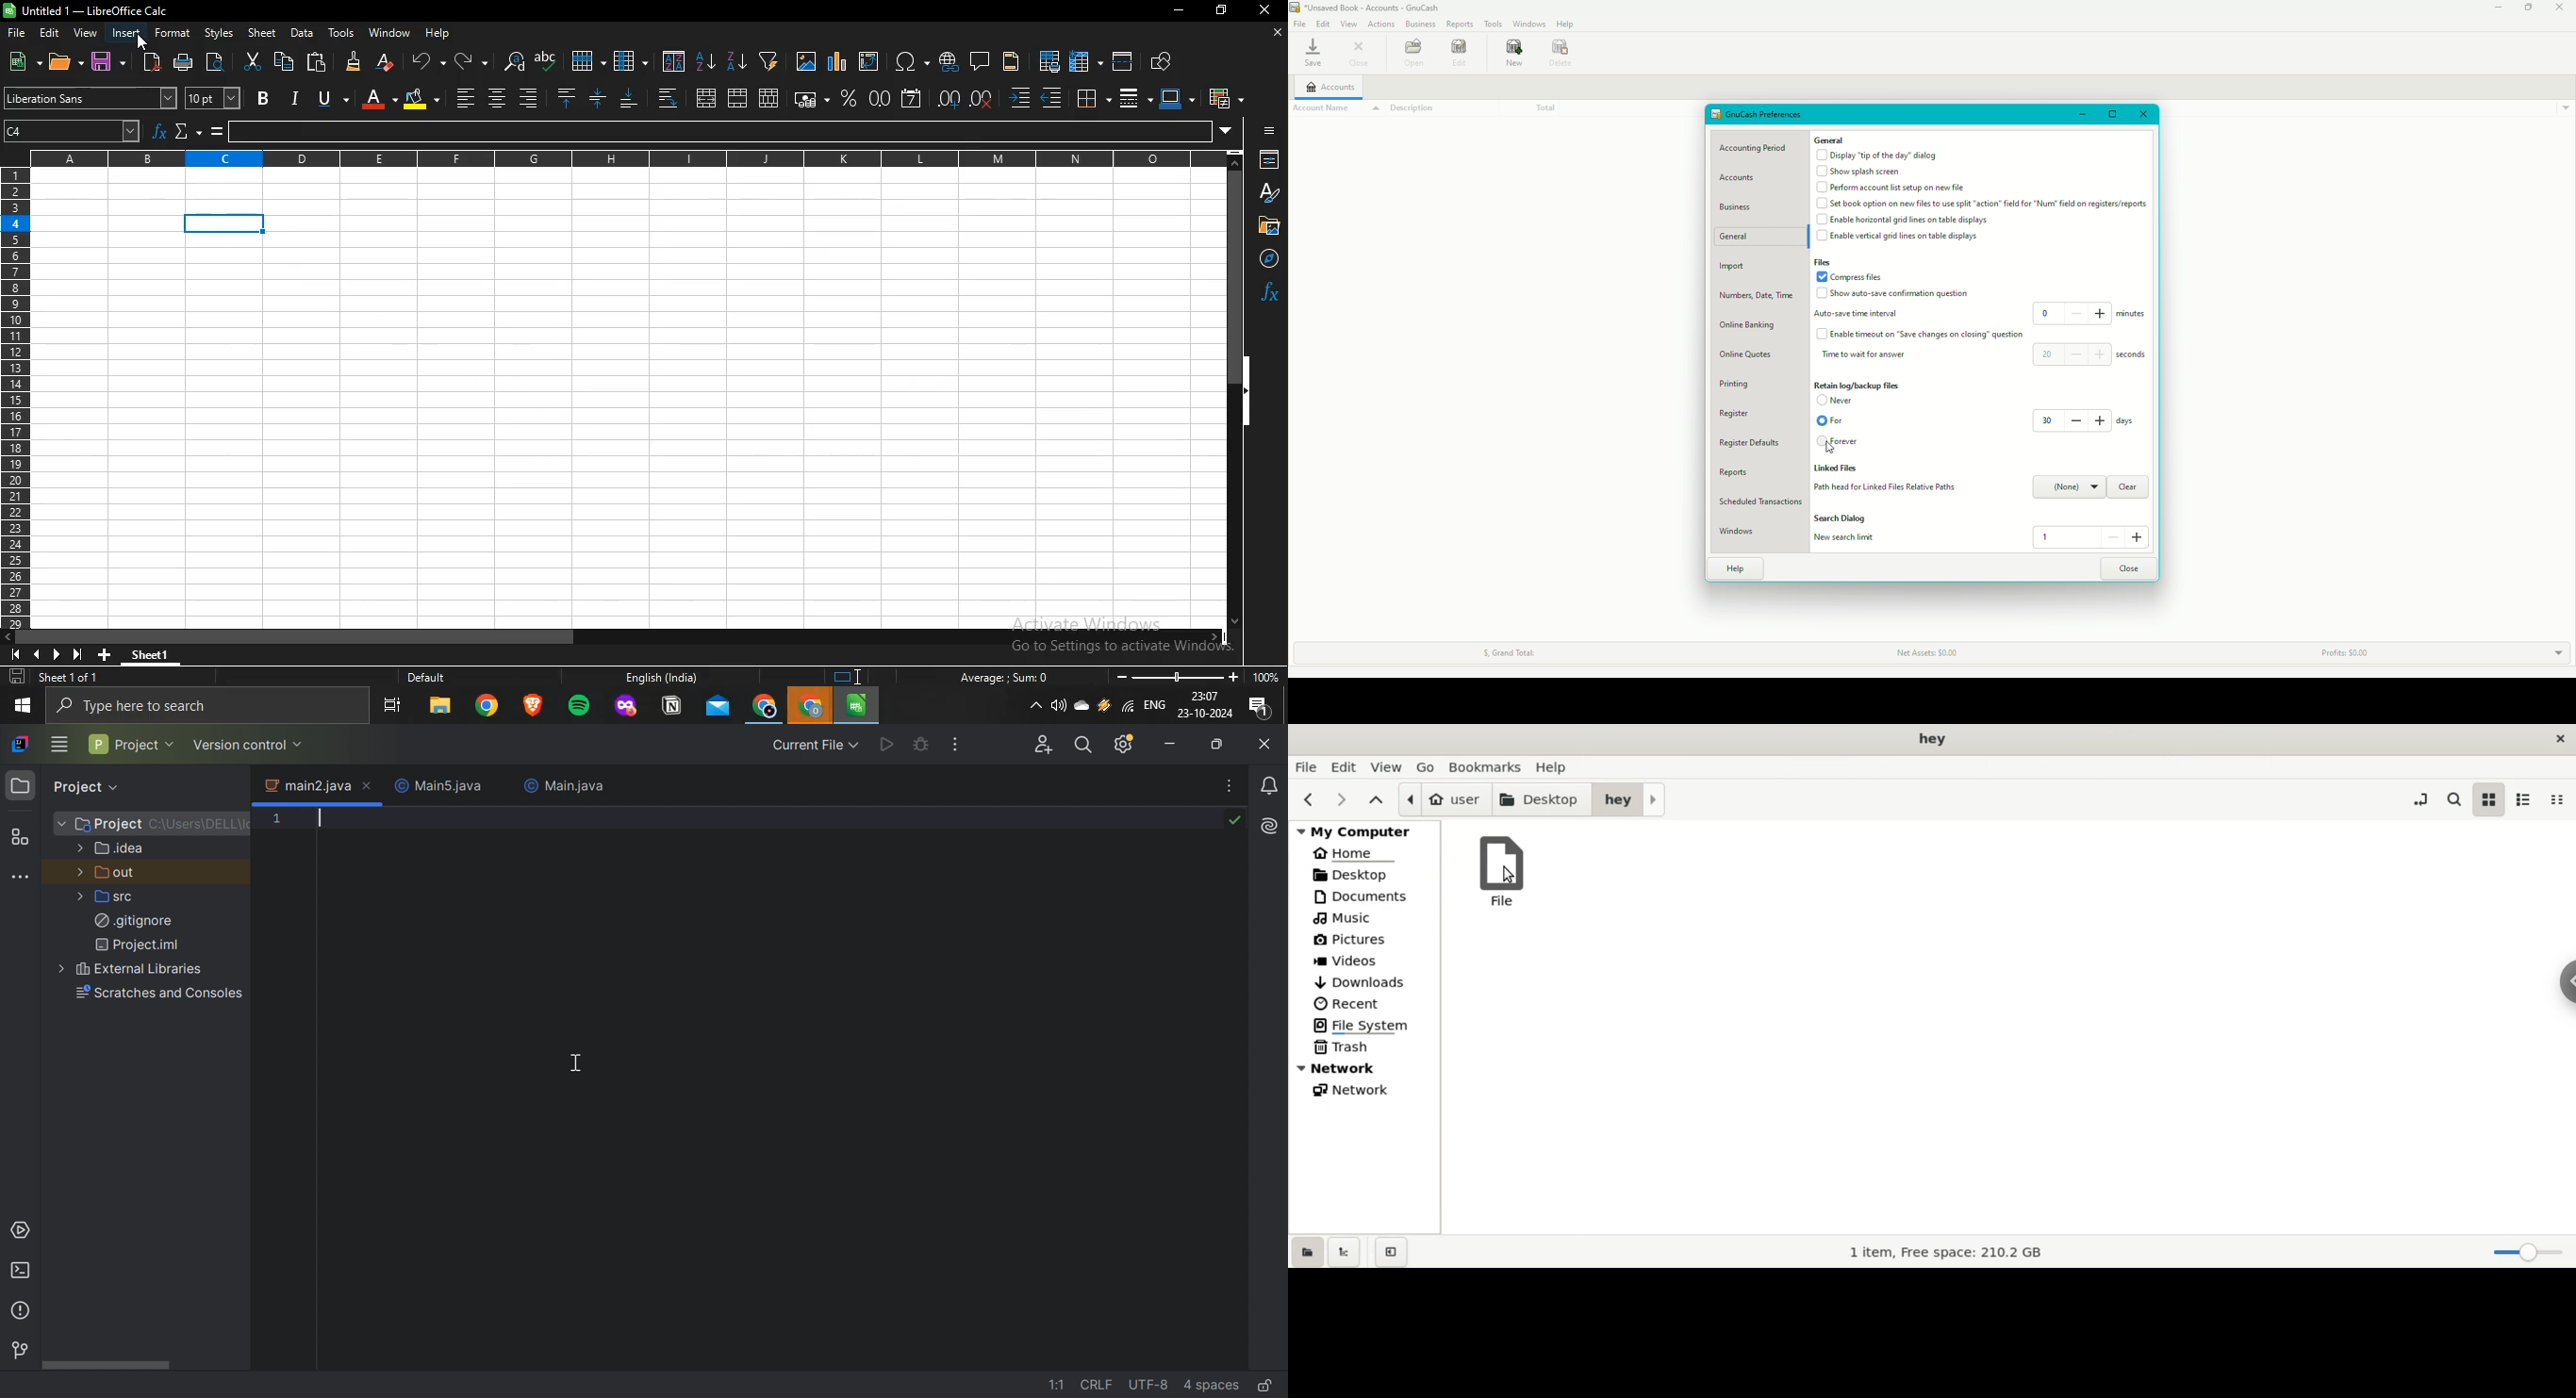  Describe the element at coordinates (980, 59) in the screenshot. I see `insert comment ` at that location.